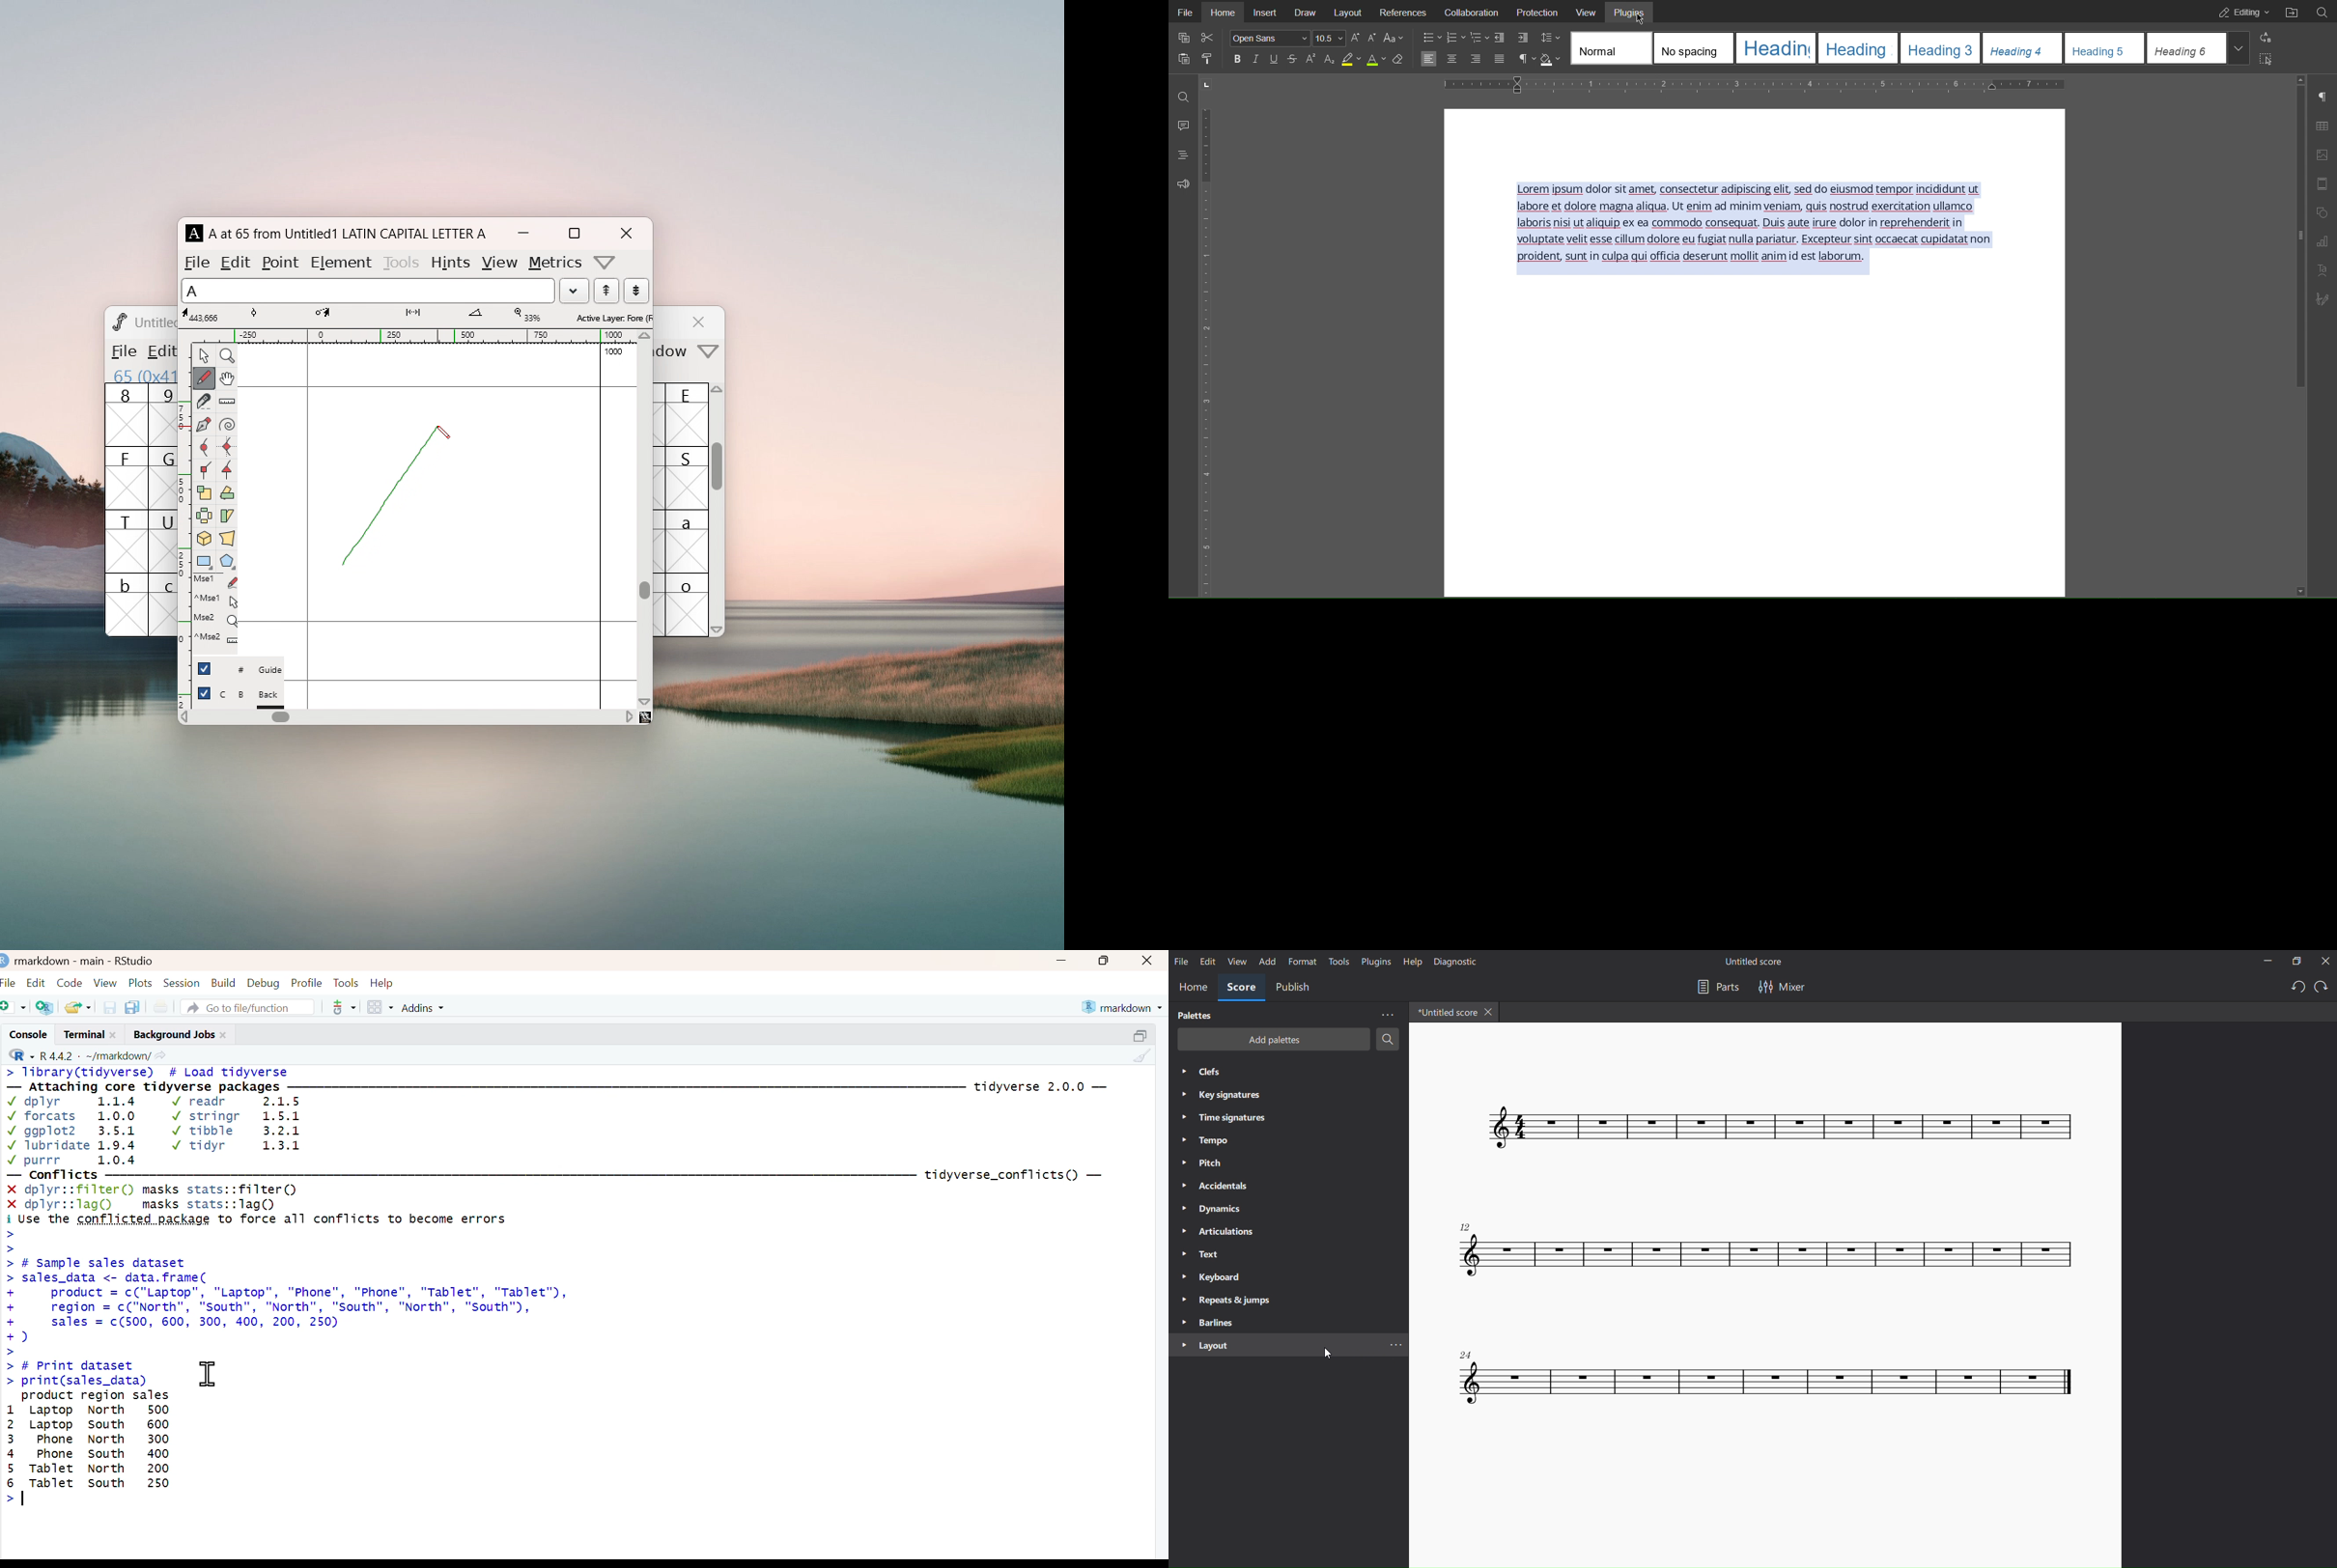 This screenshot has height=1568, width=2352. I want to click on search, so click(1389, 1041).